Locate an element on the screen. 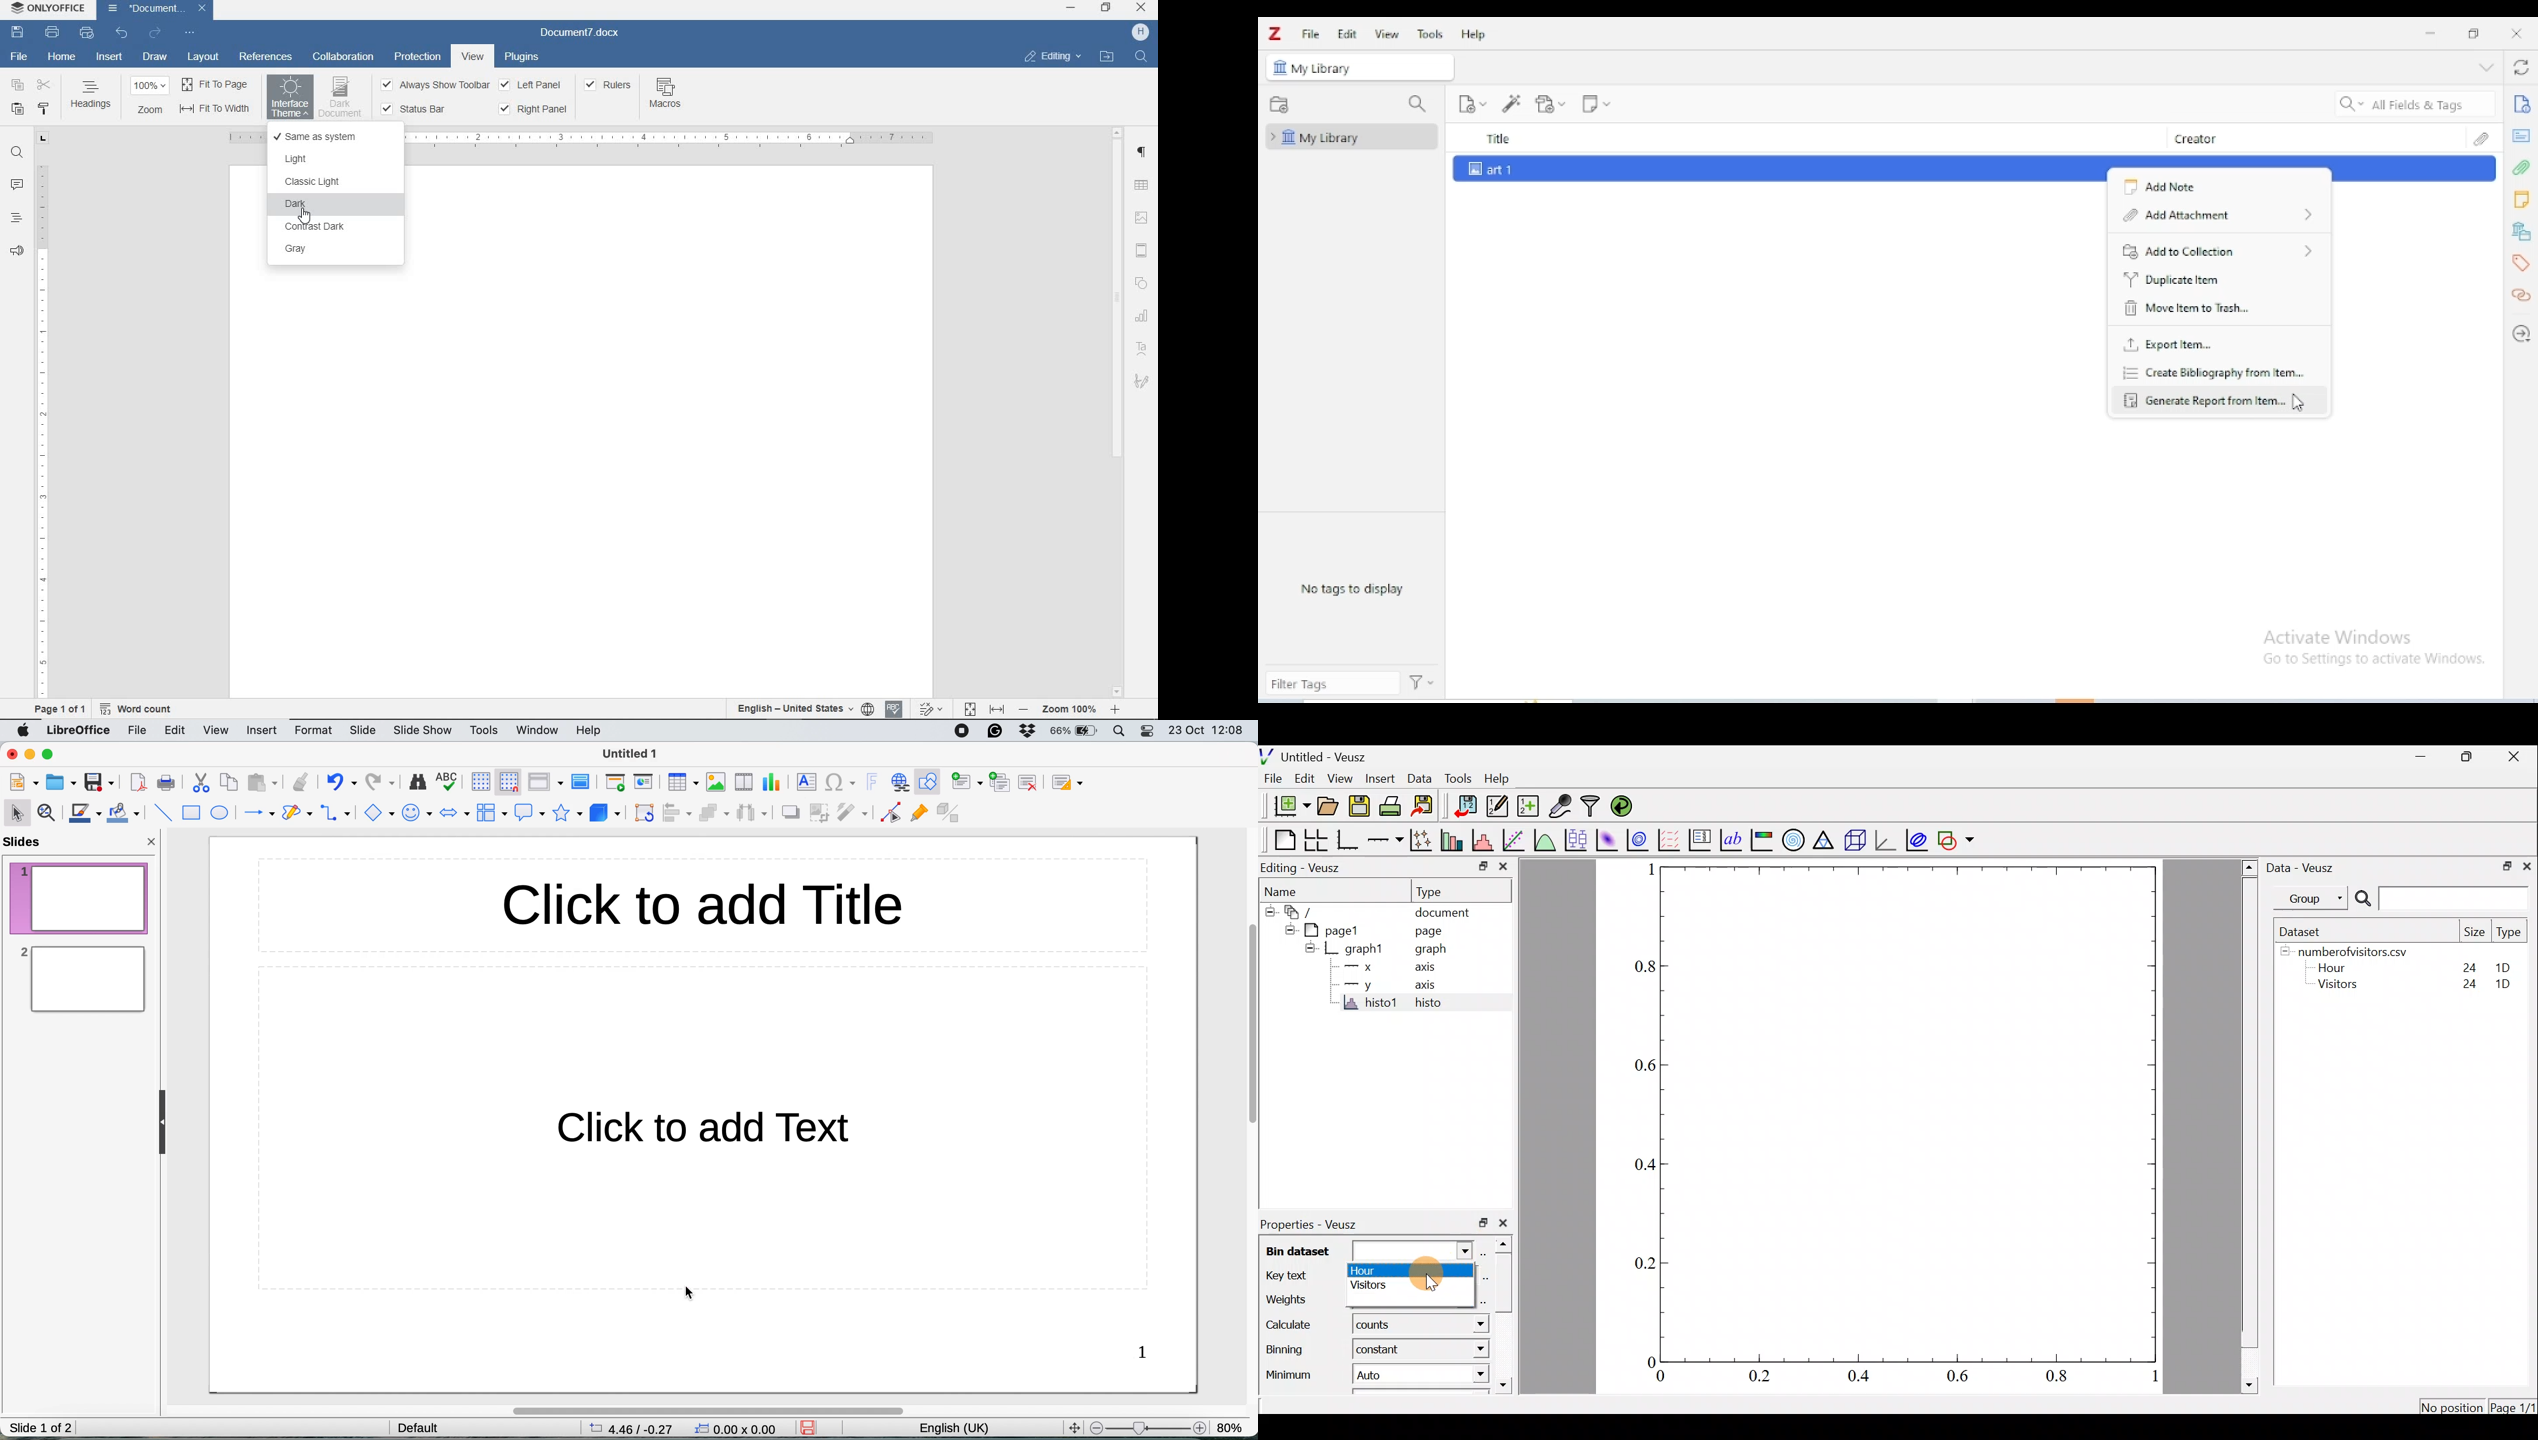 The image size is (2548, 1456). 1D is located at coordinates (2498, 965).